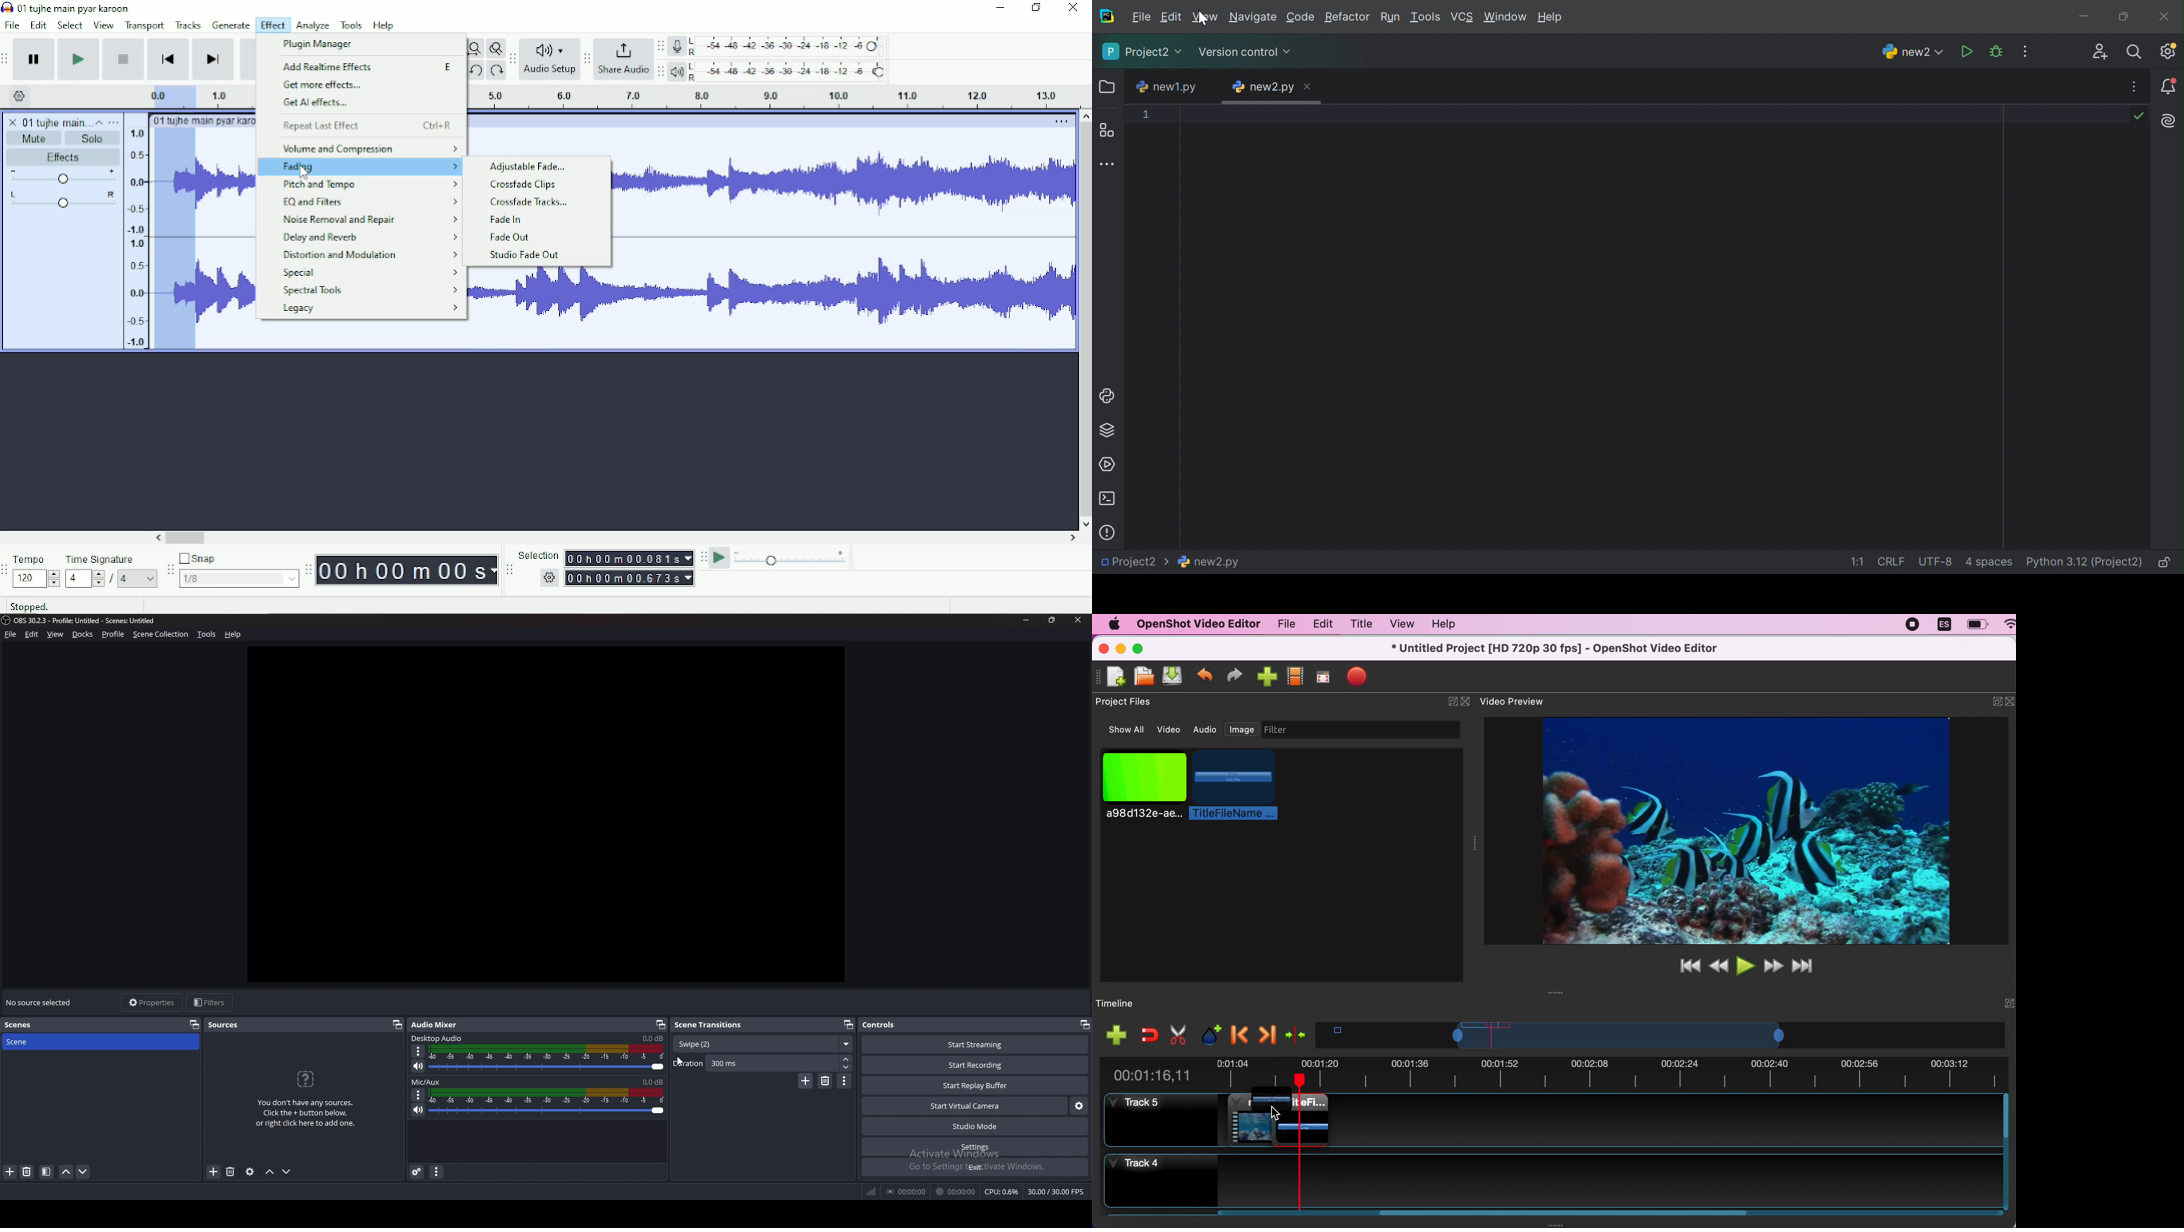 The image size is (2184, 1232). Describe the element at coordinates (397, 1026) in the screenshot. I see `pop out` at that location.